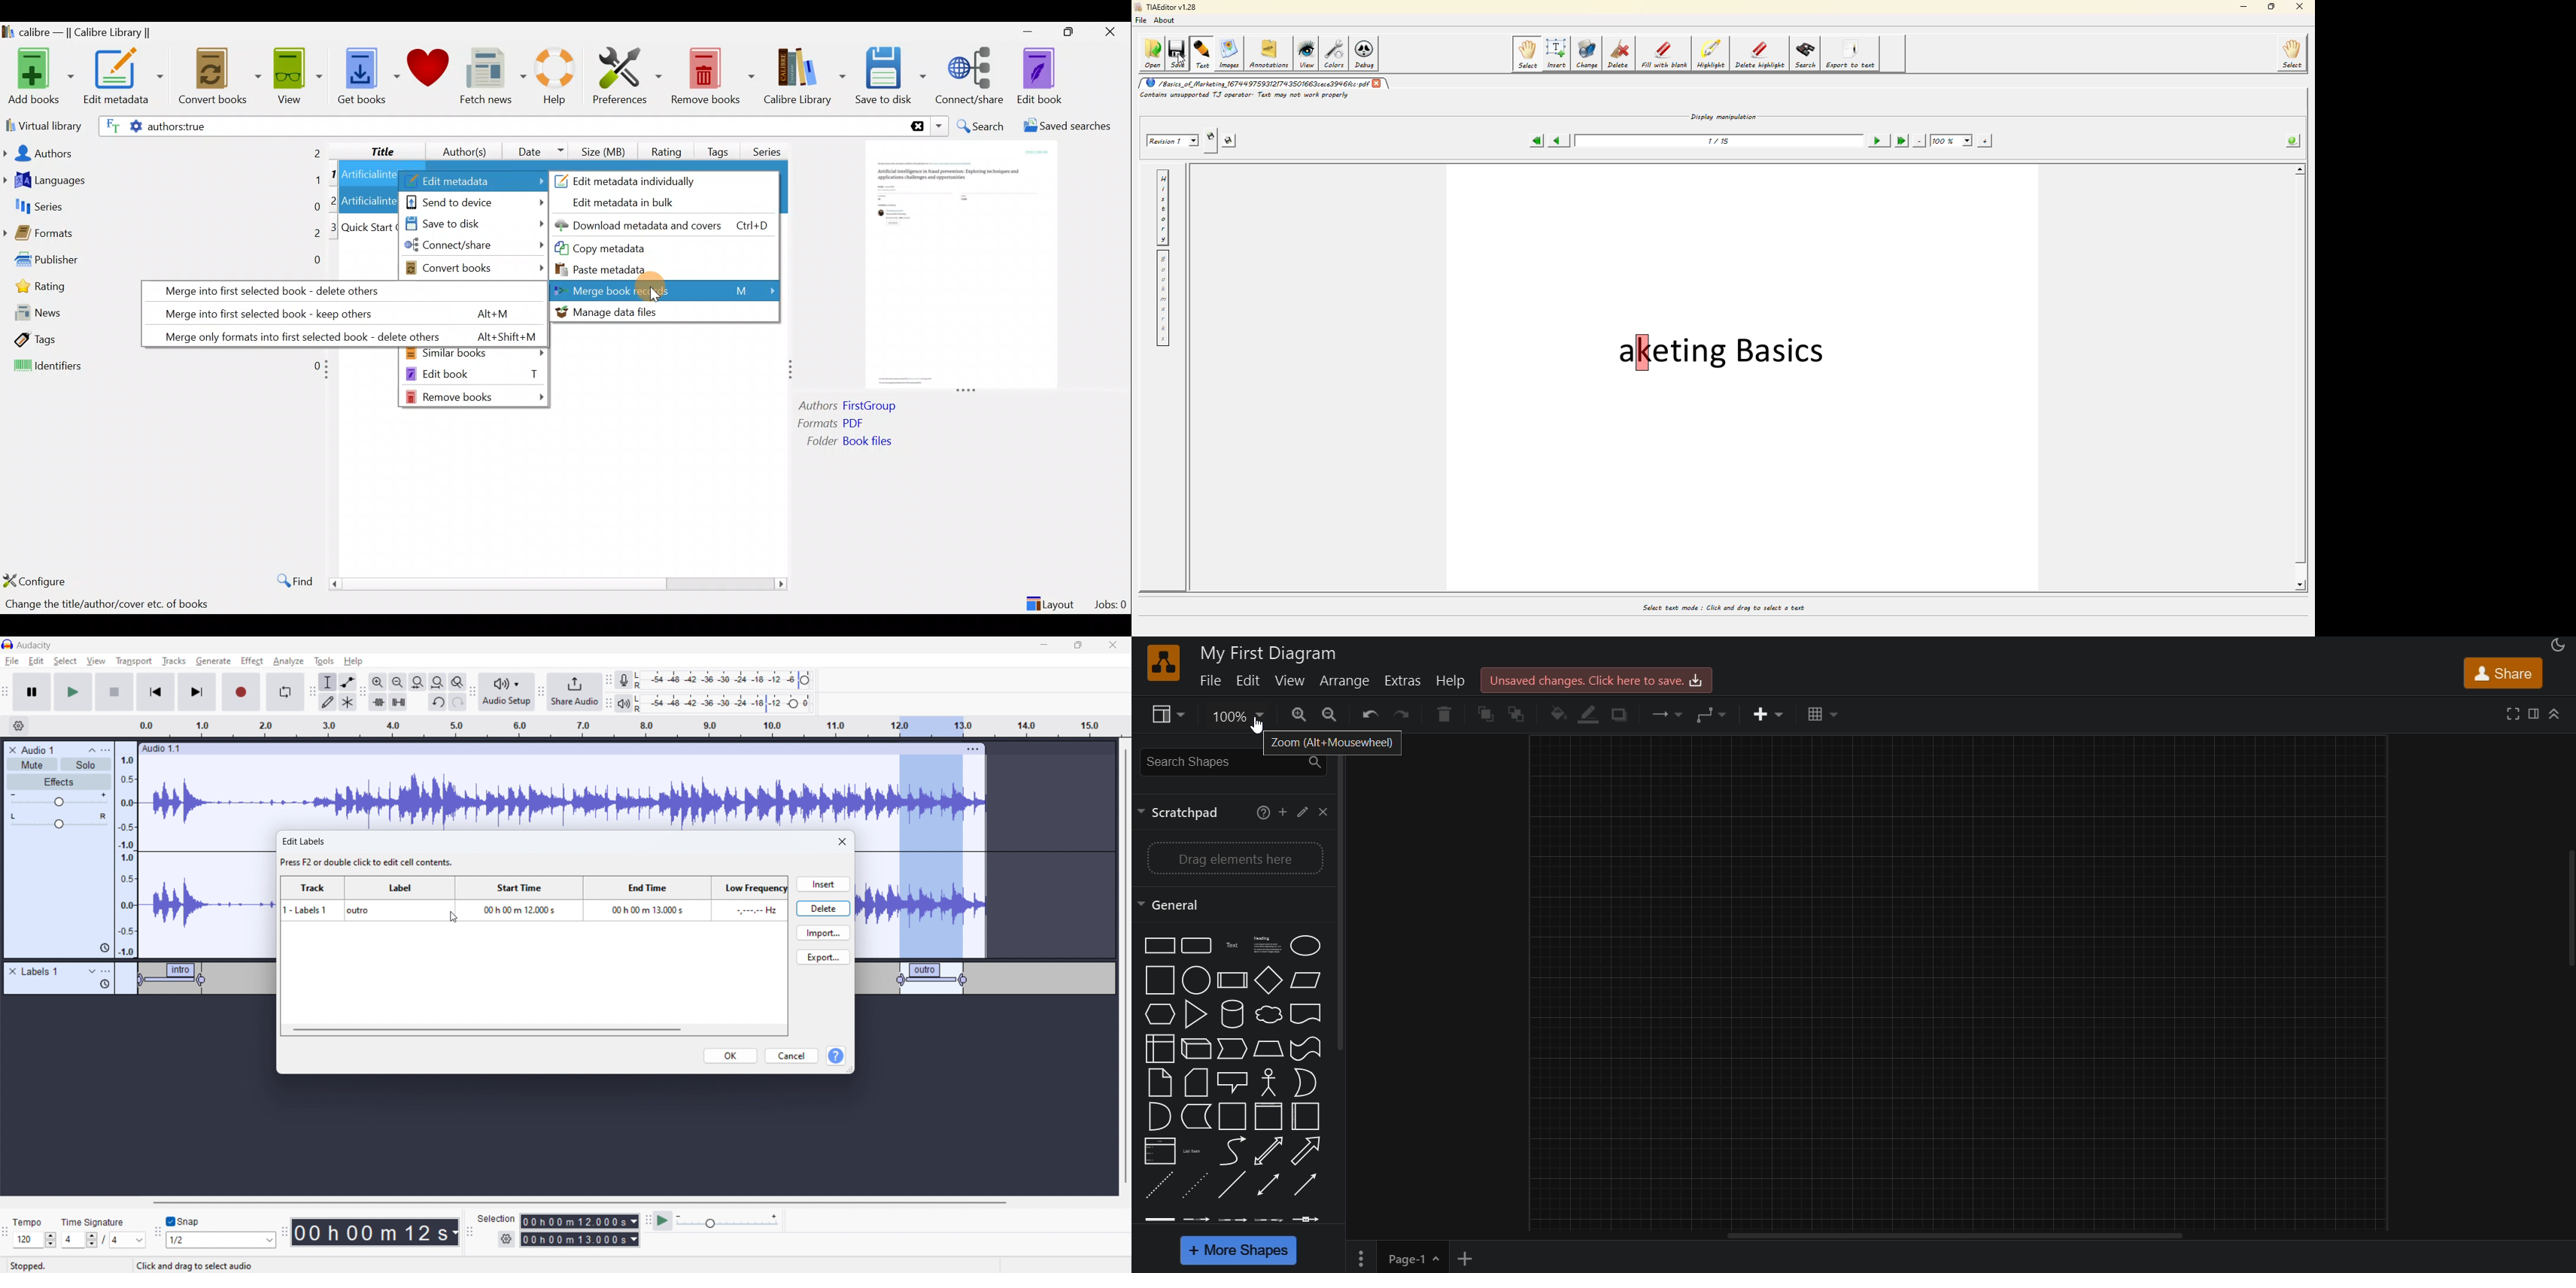 The image size is (2576, 1288). What do you see at coordinates (974, 748) in the screenshot?
I see `track options` at bounding box center [974, 748].